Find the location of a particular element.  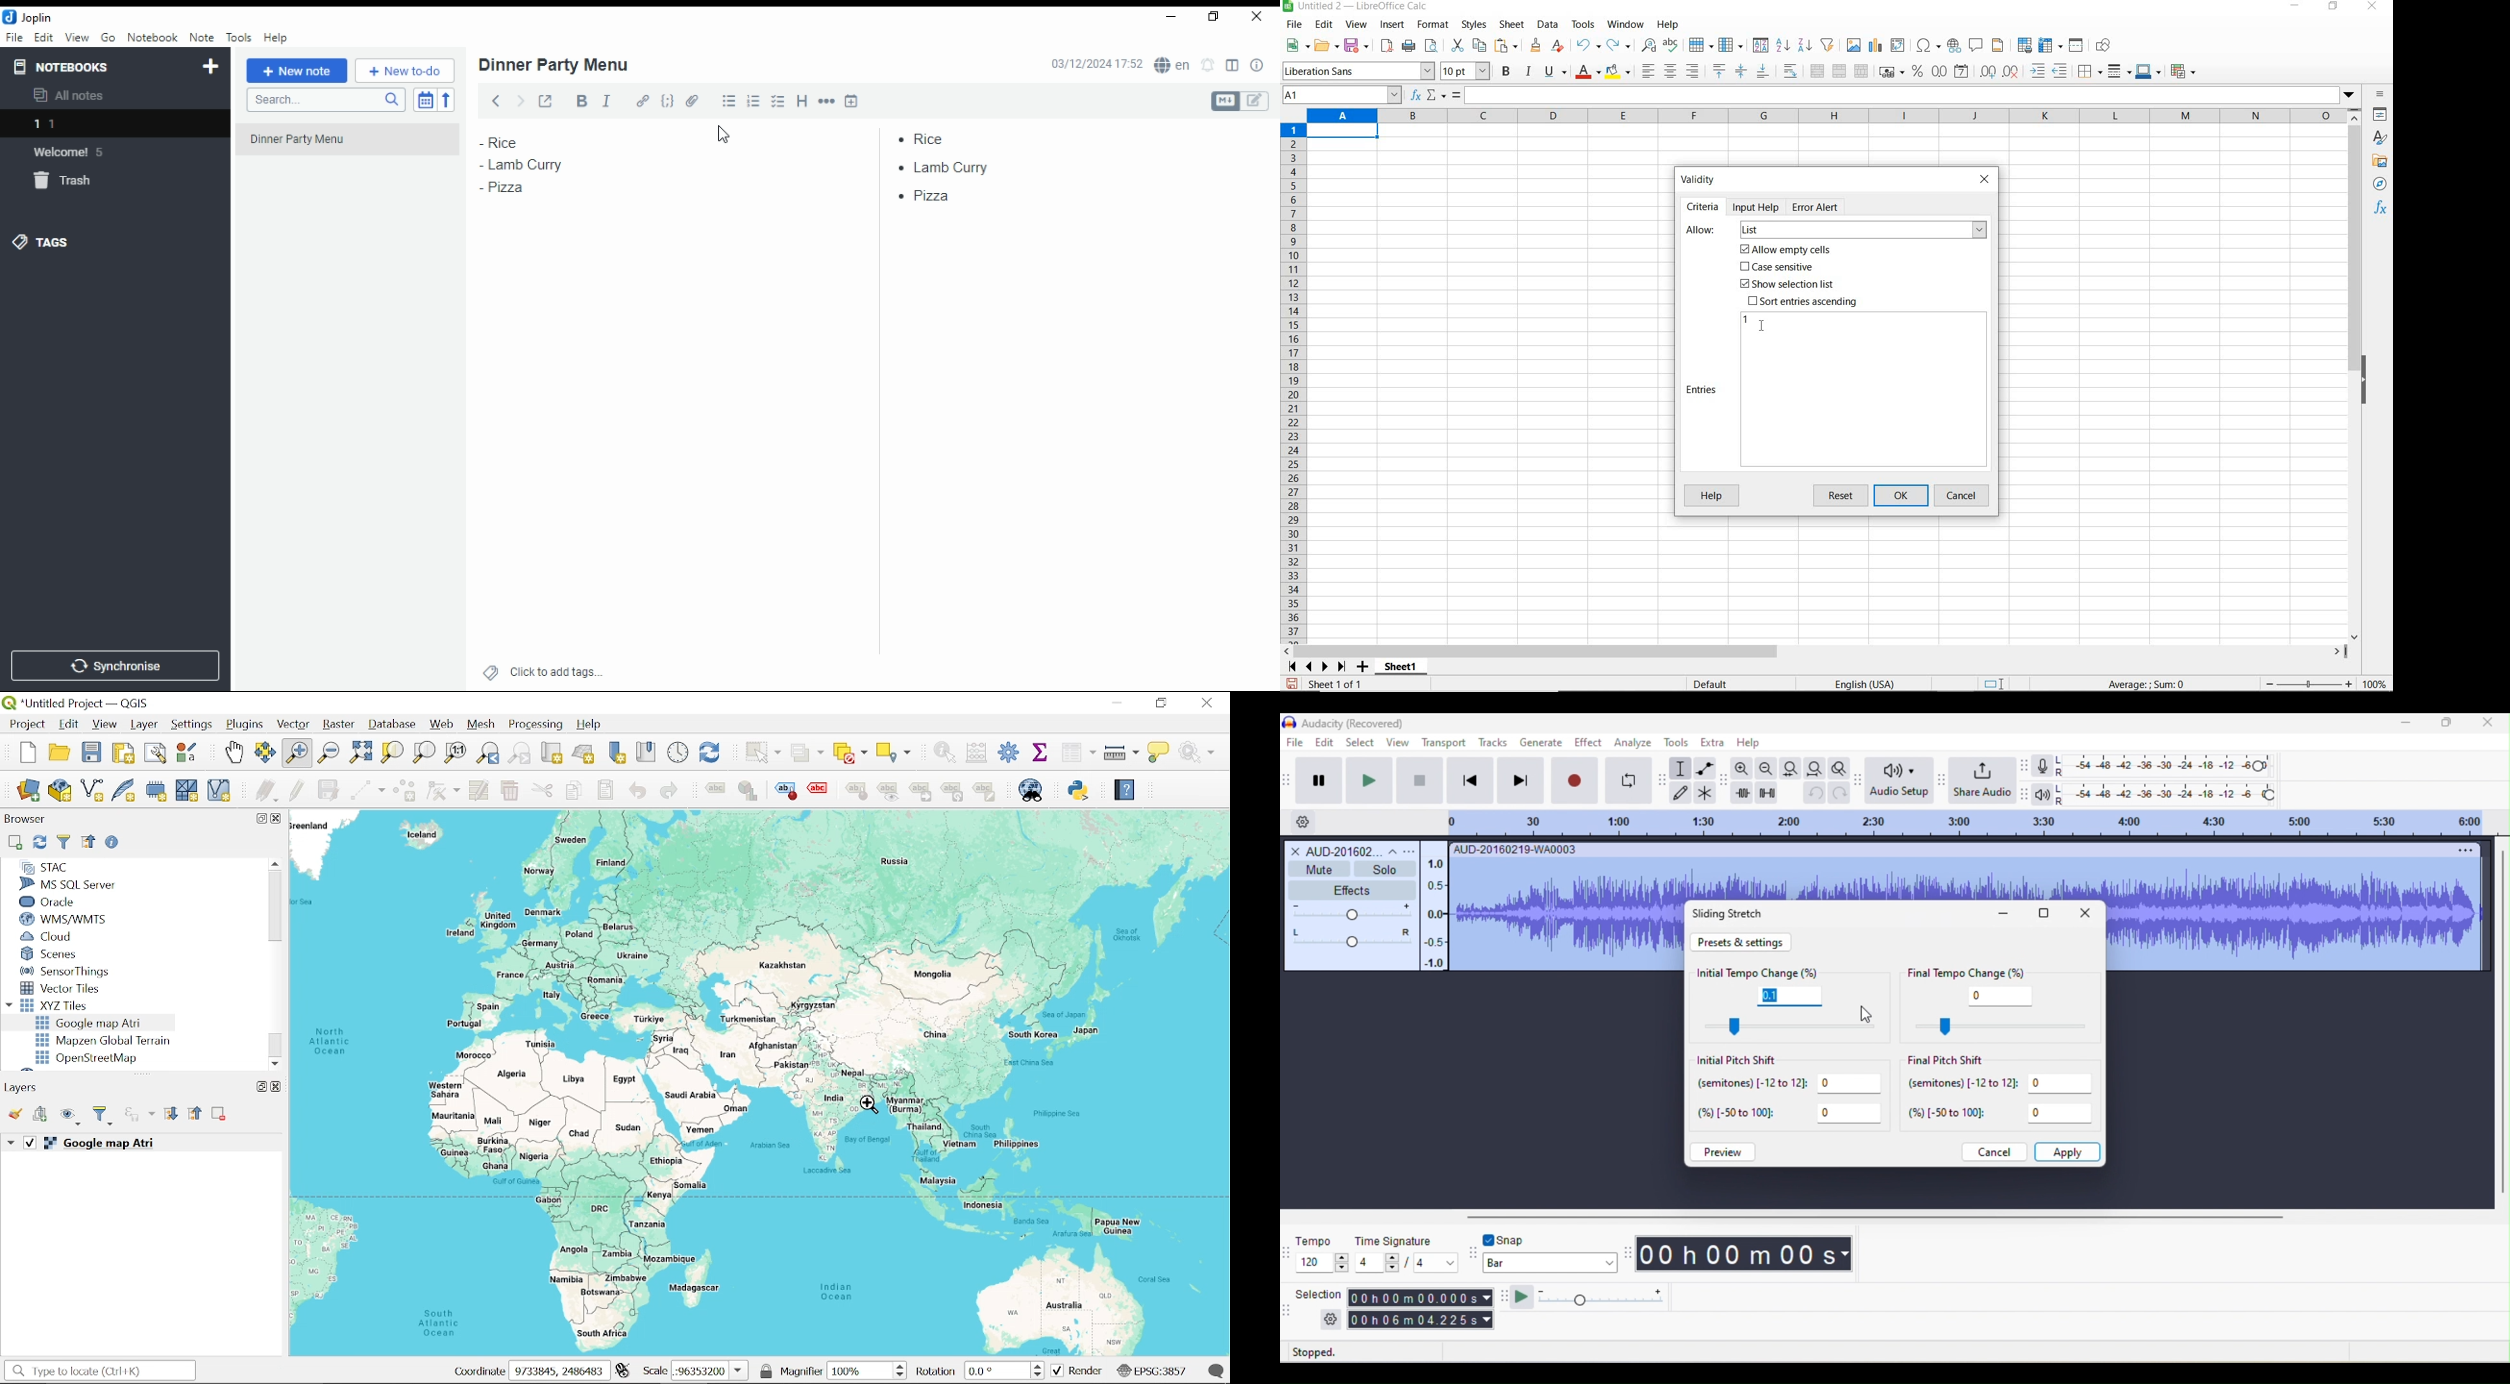

row is located at coordinates (1701, 46).